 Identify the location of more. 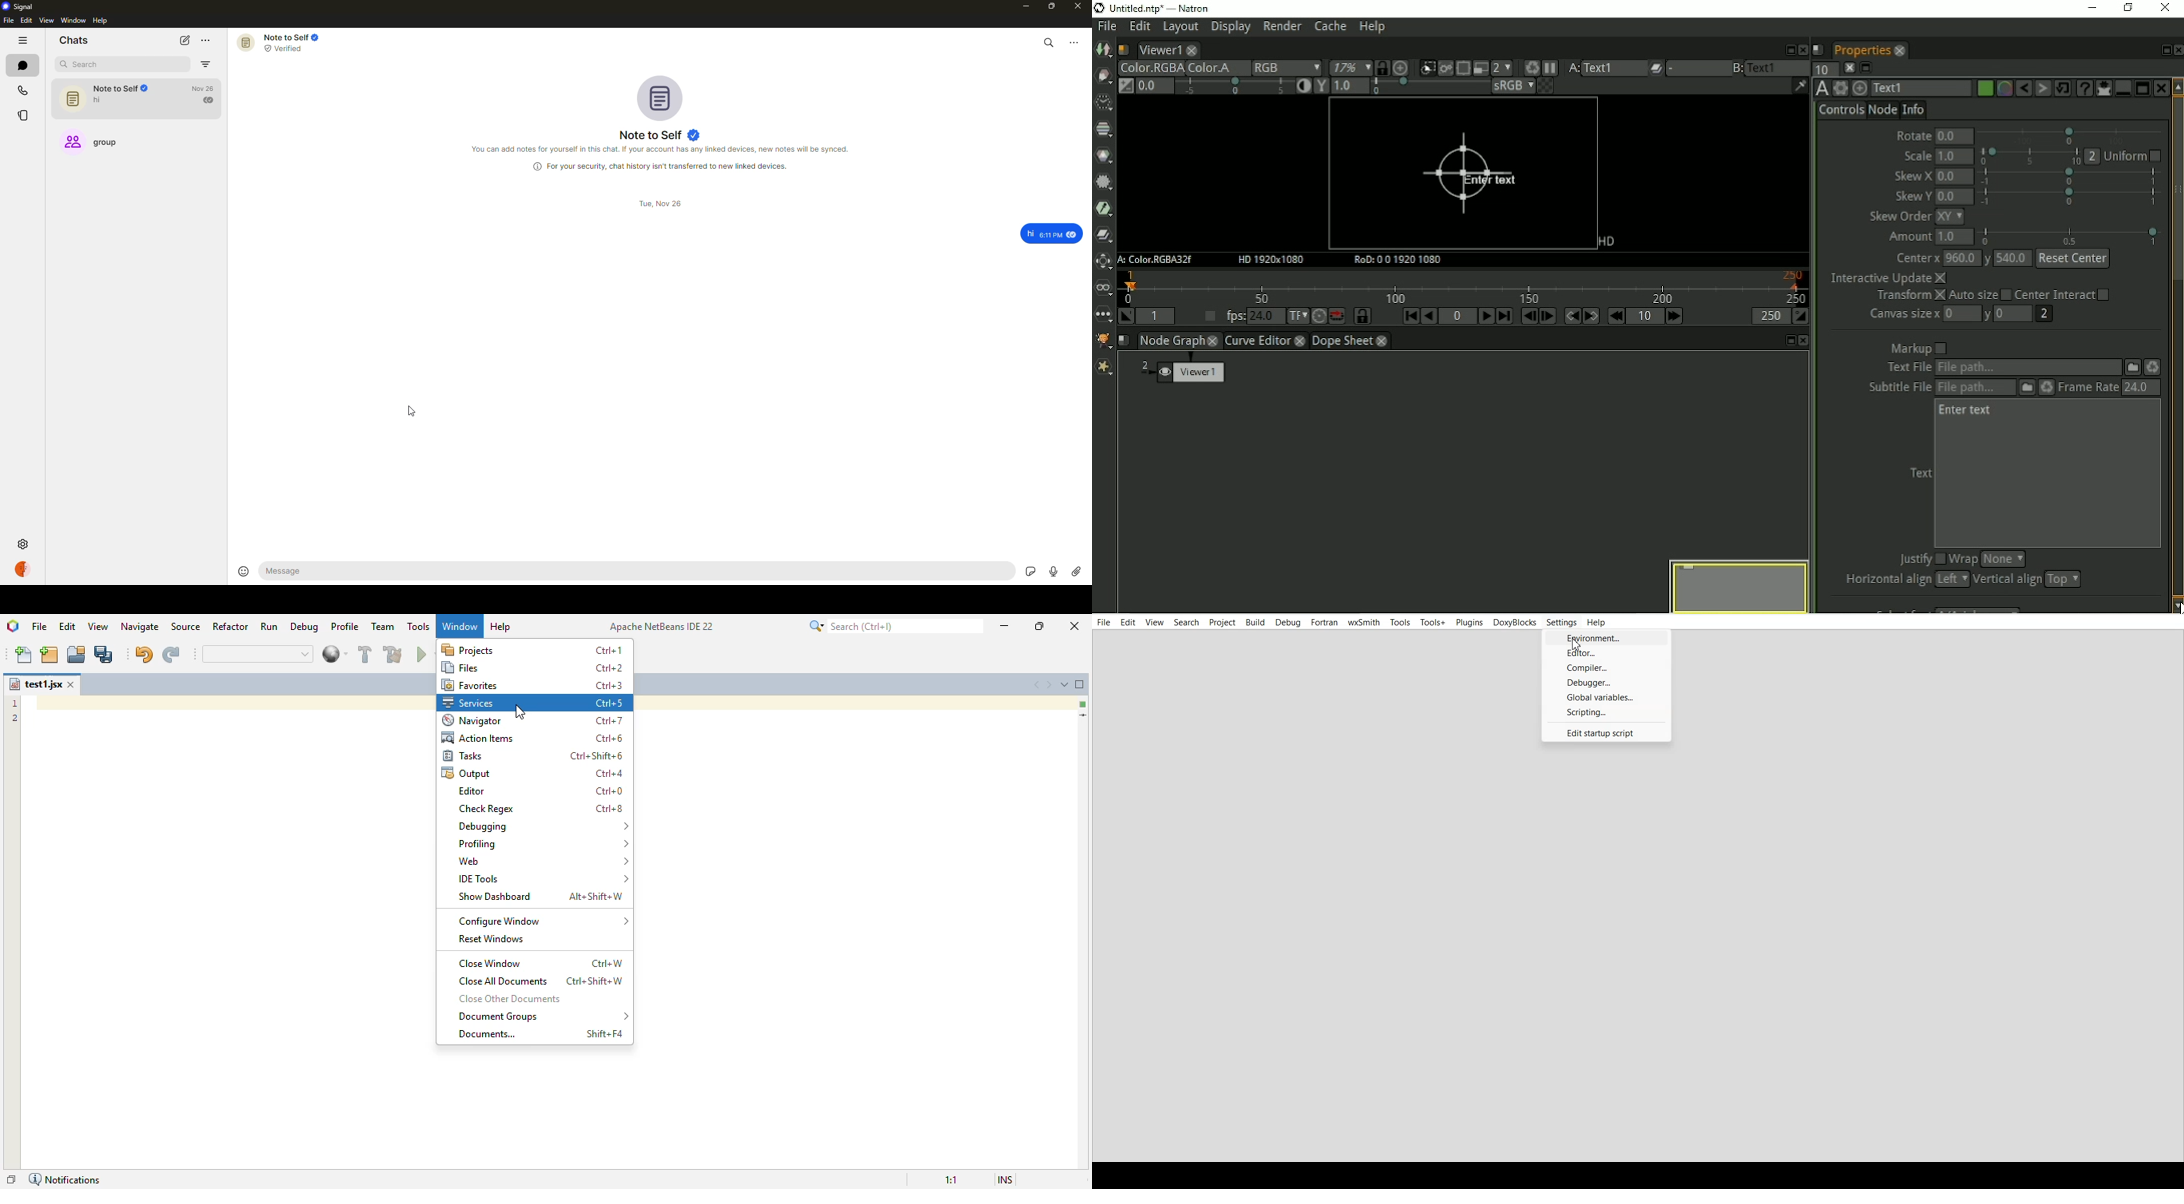
(206, 40).